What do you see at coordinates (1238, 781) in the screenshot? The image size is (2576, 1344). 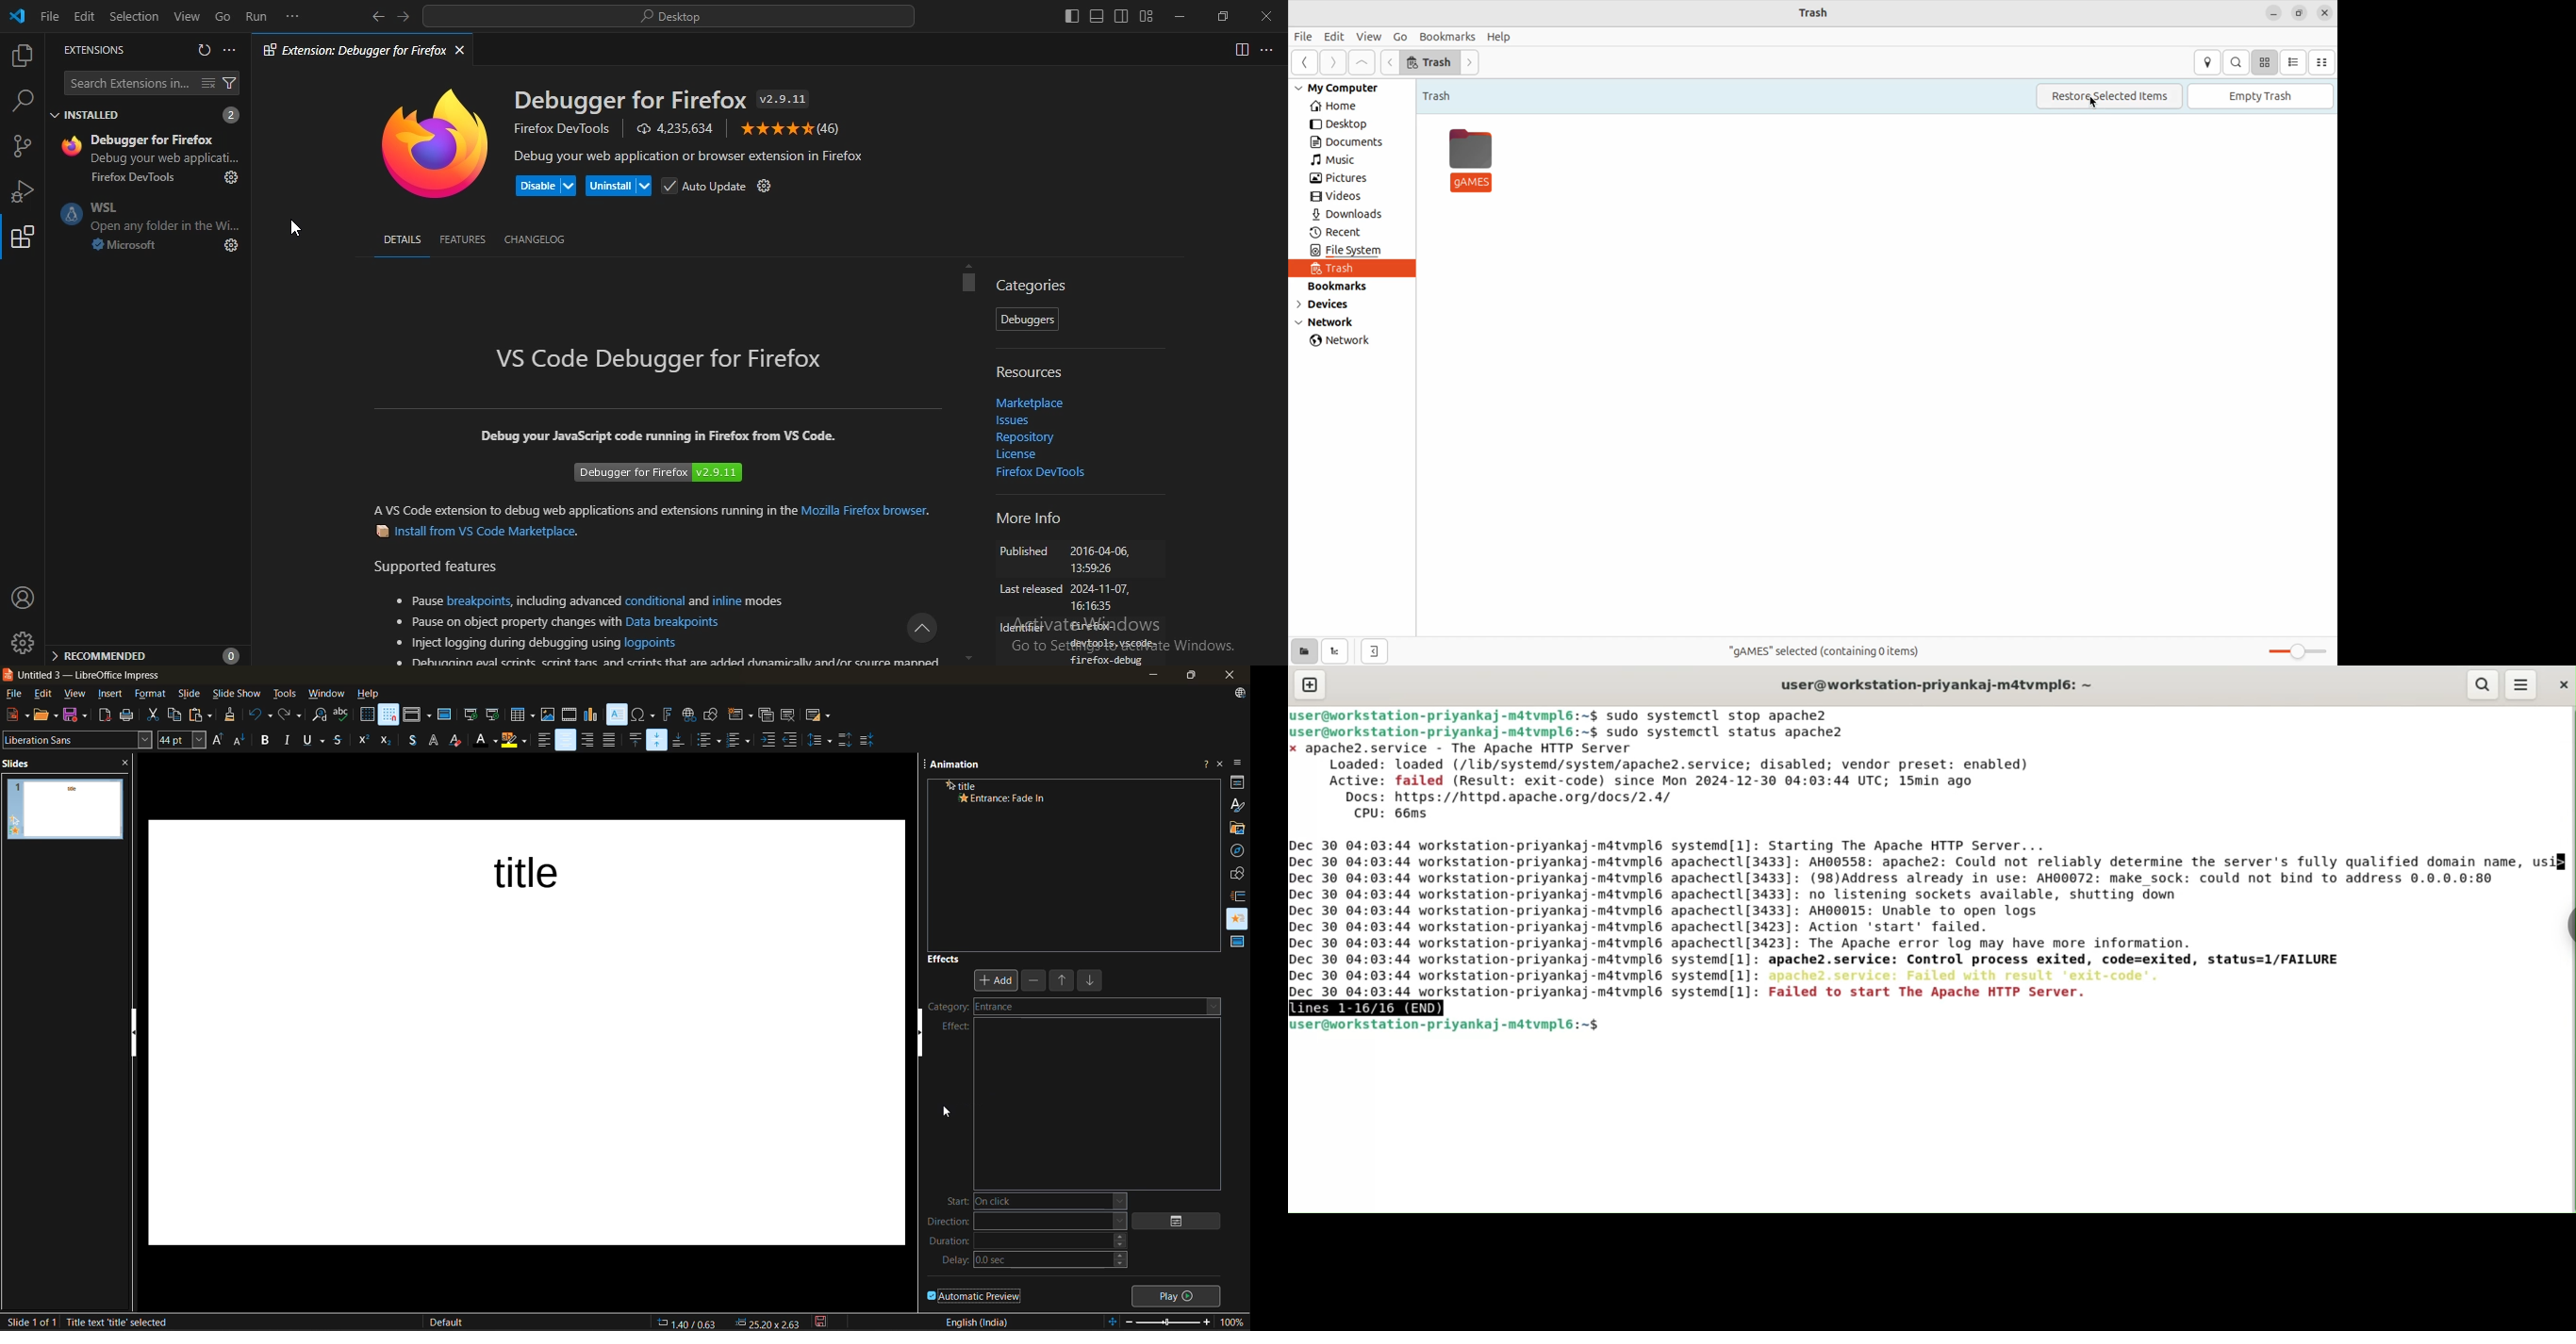 I see `properties` at bounding box center [1238, 781].